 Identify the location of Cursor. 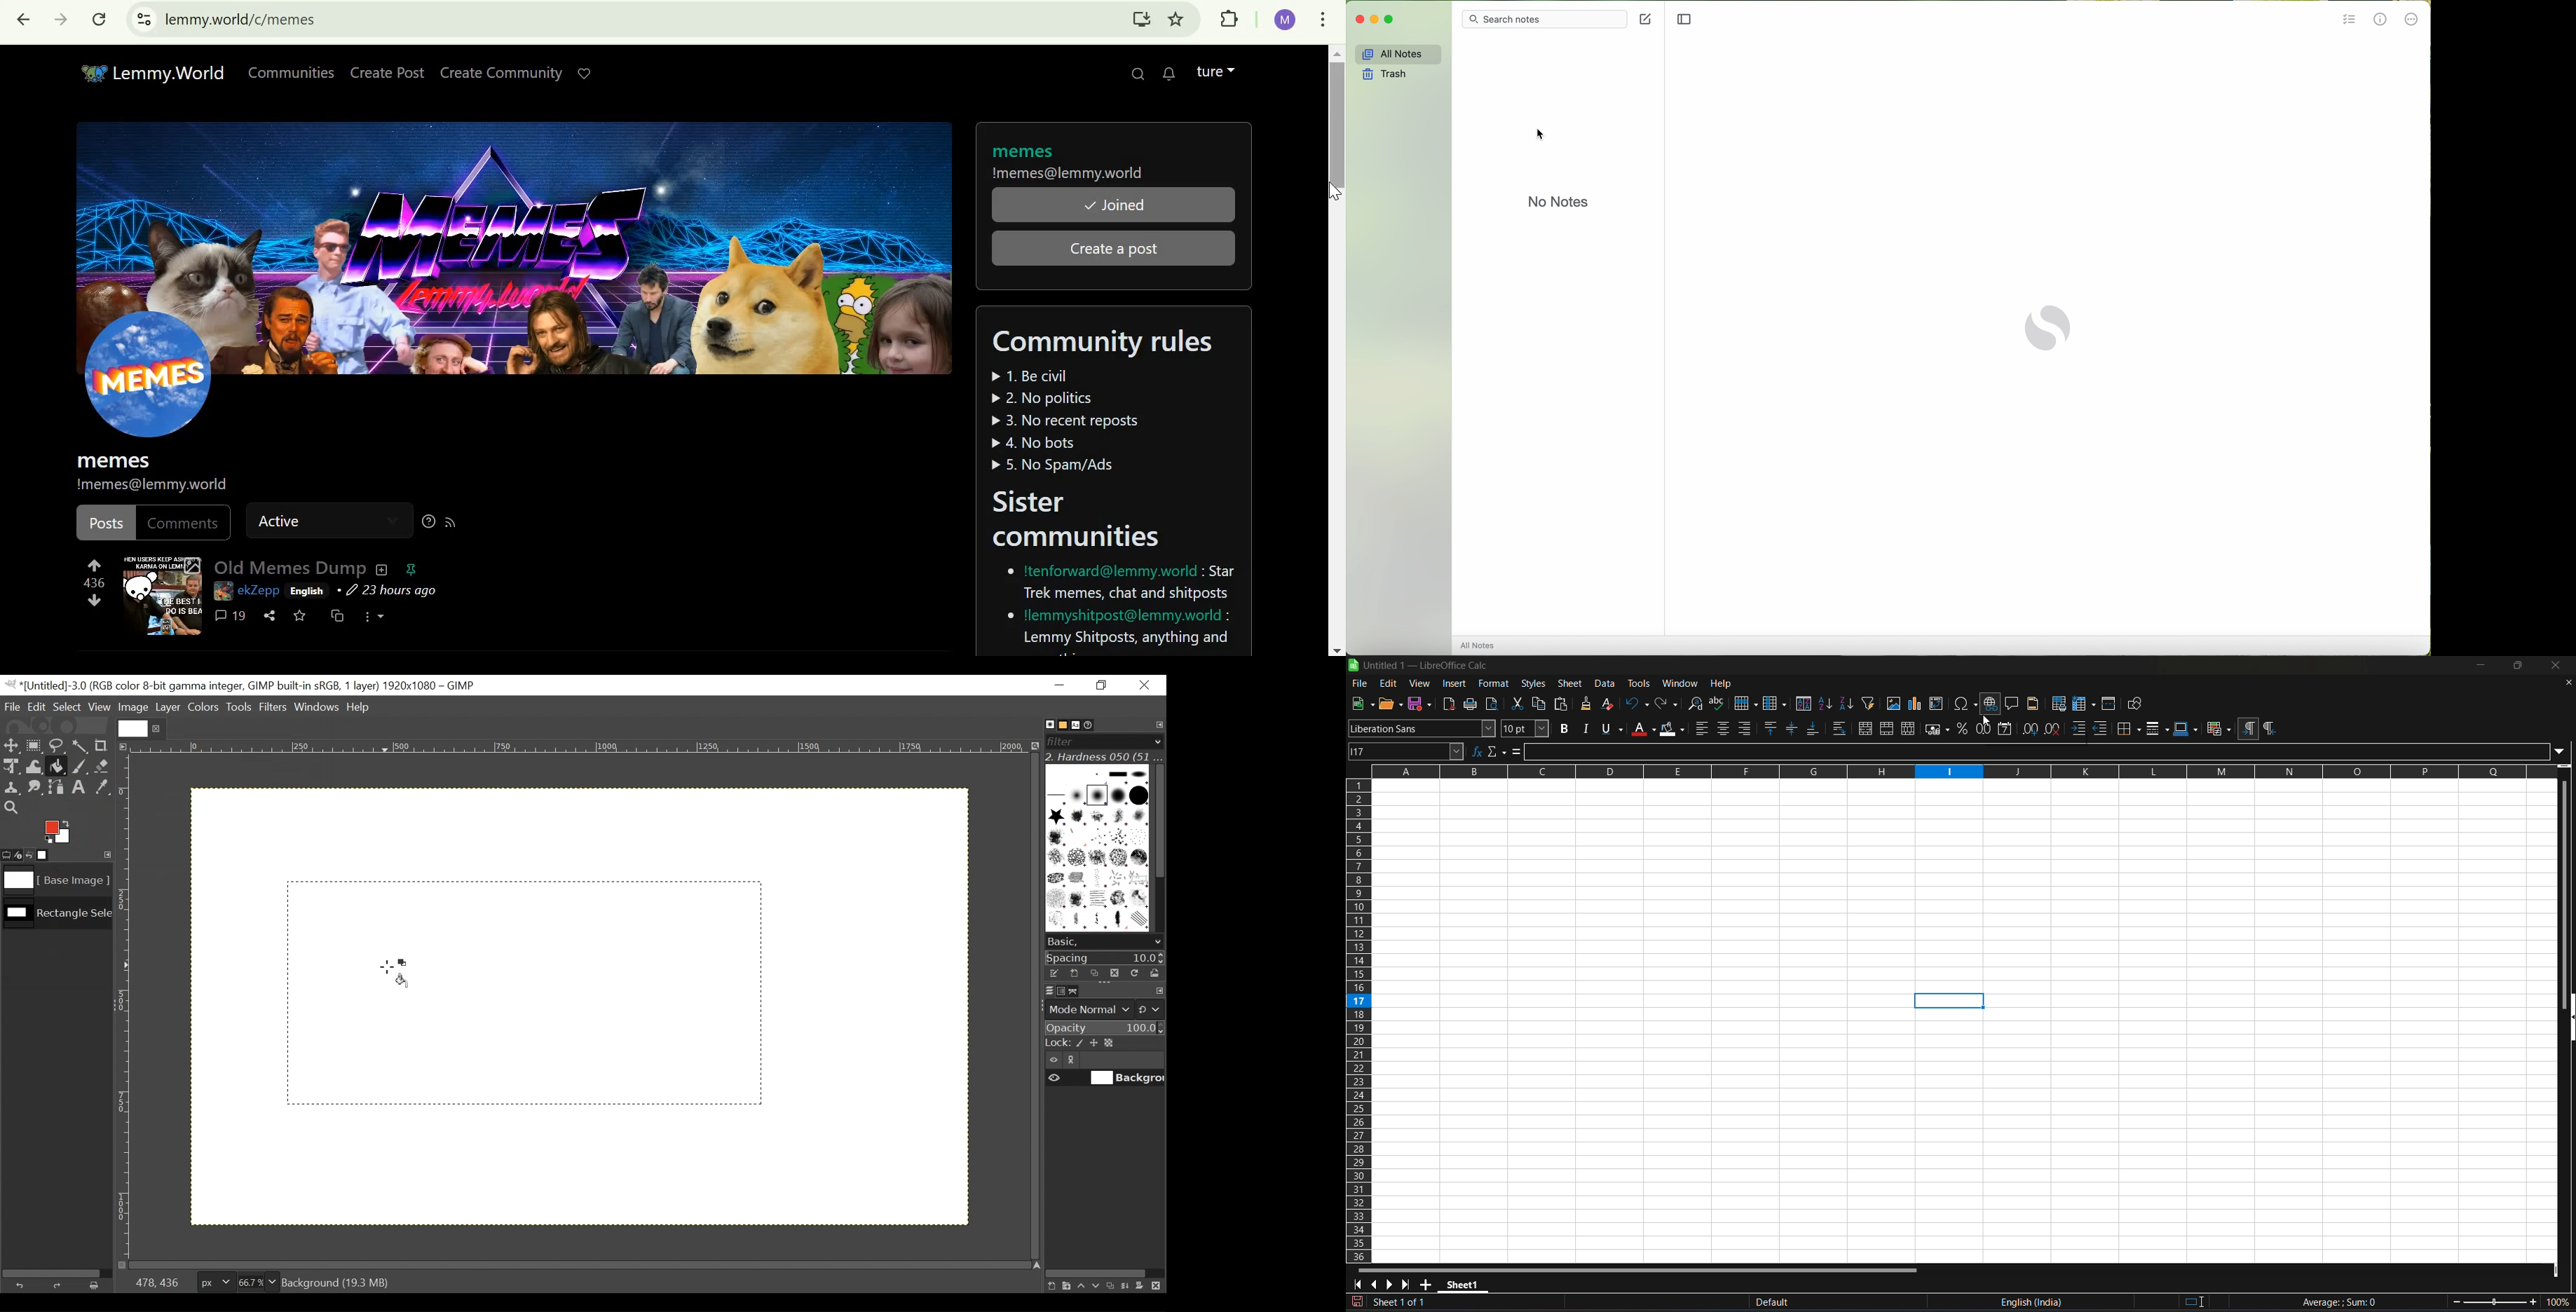
(385, 967).